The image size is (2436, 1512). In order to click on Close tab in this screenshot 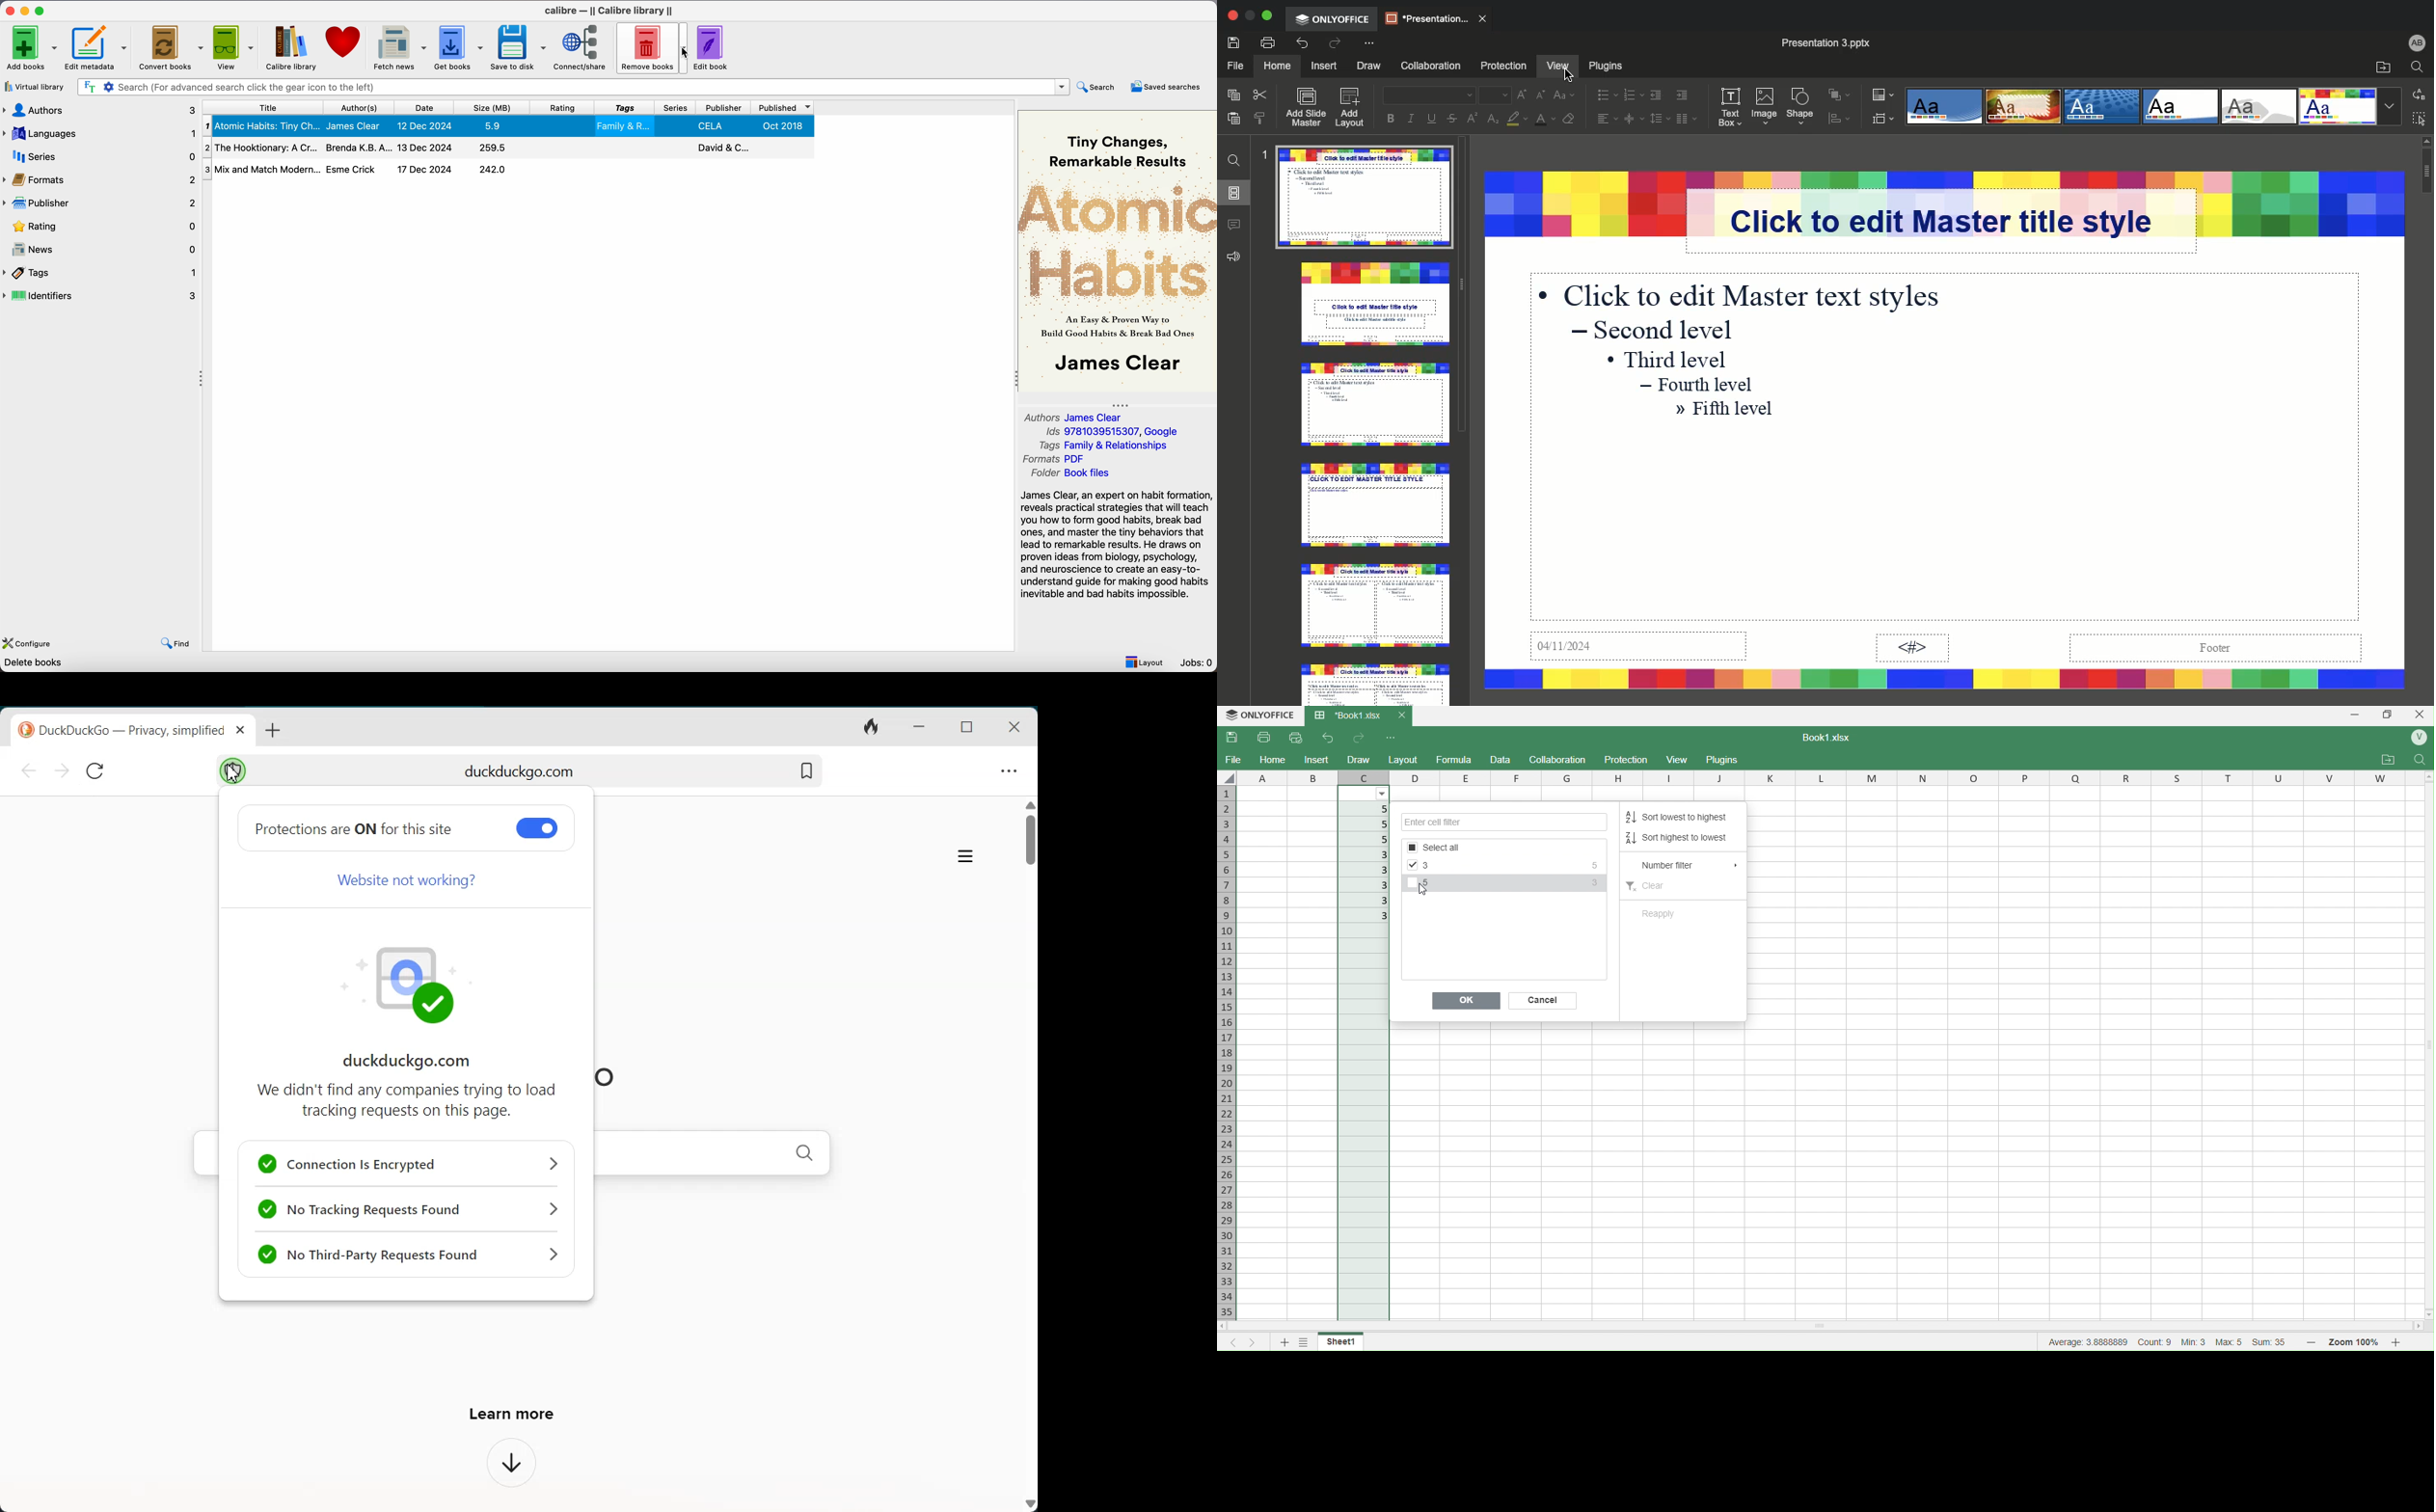, I will do `click(240, 730)`.